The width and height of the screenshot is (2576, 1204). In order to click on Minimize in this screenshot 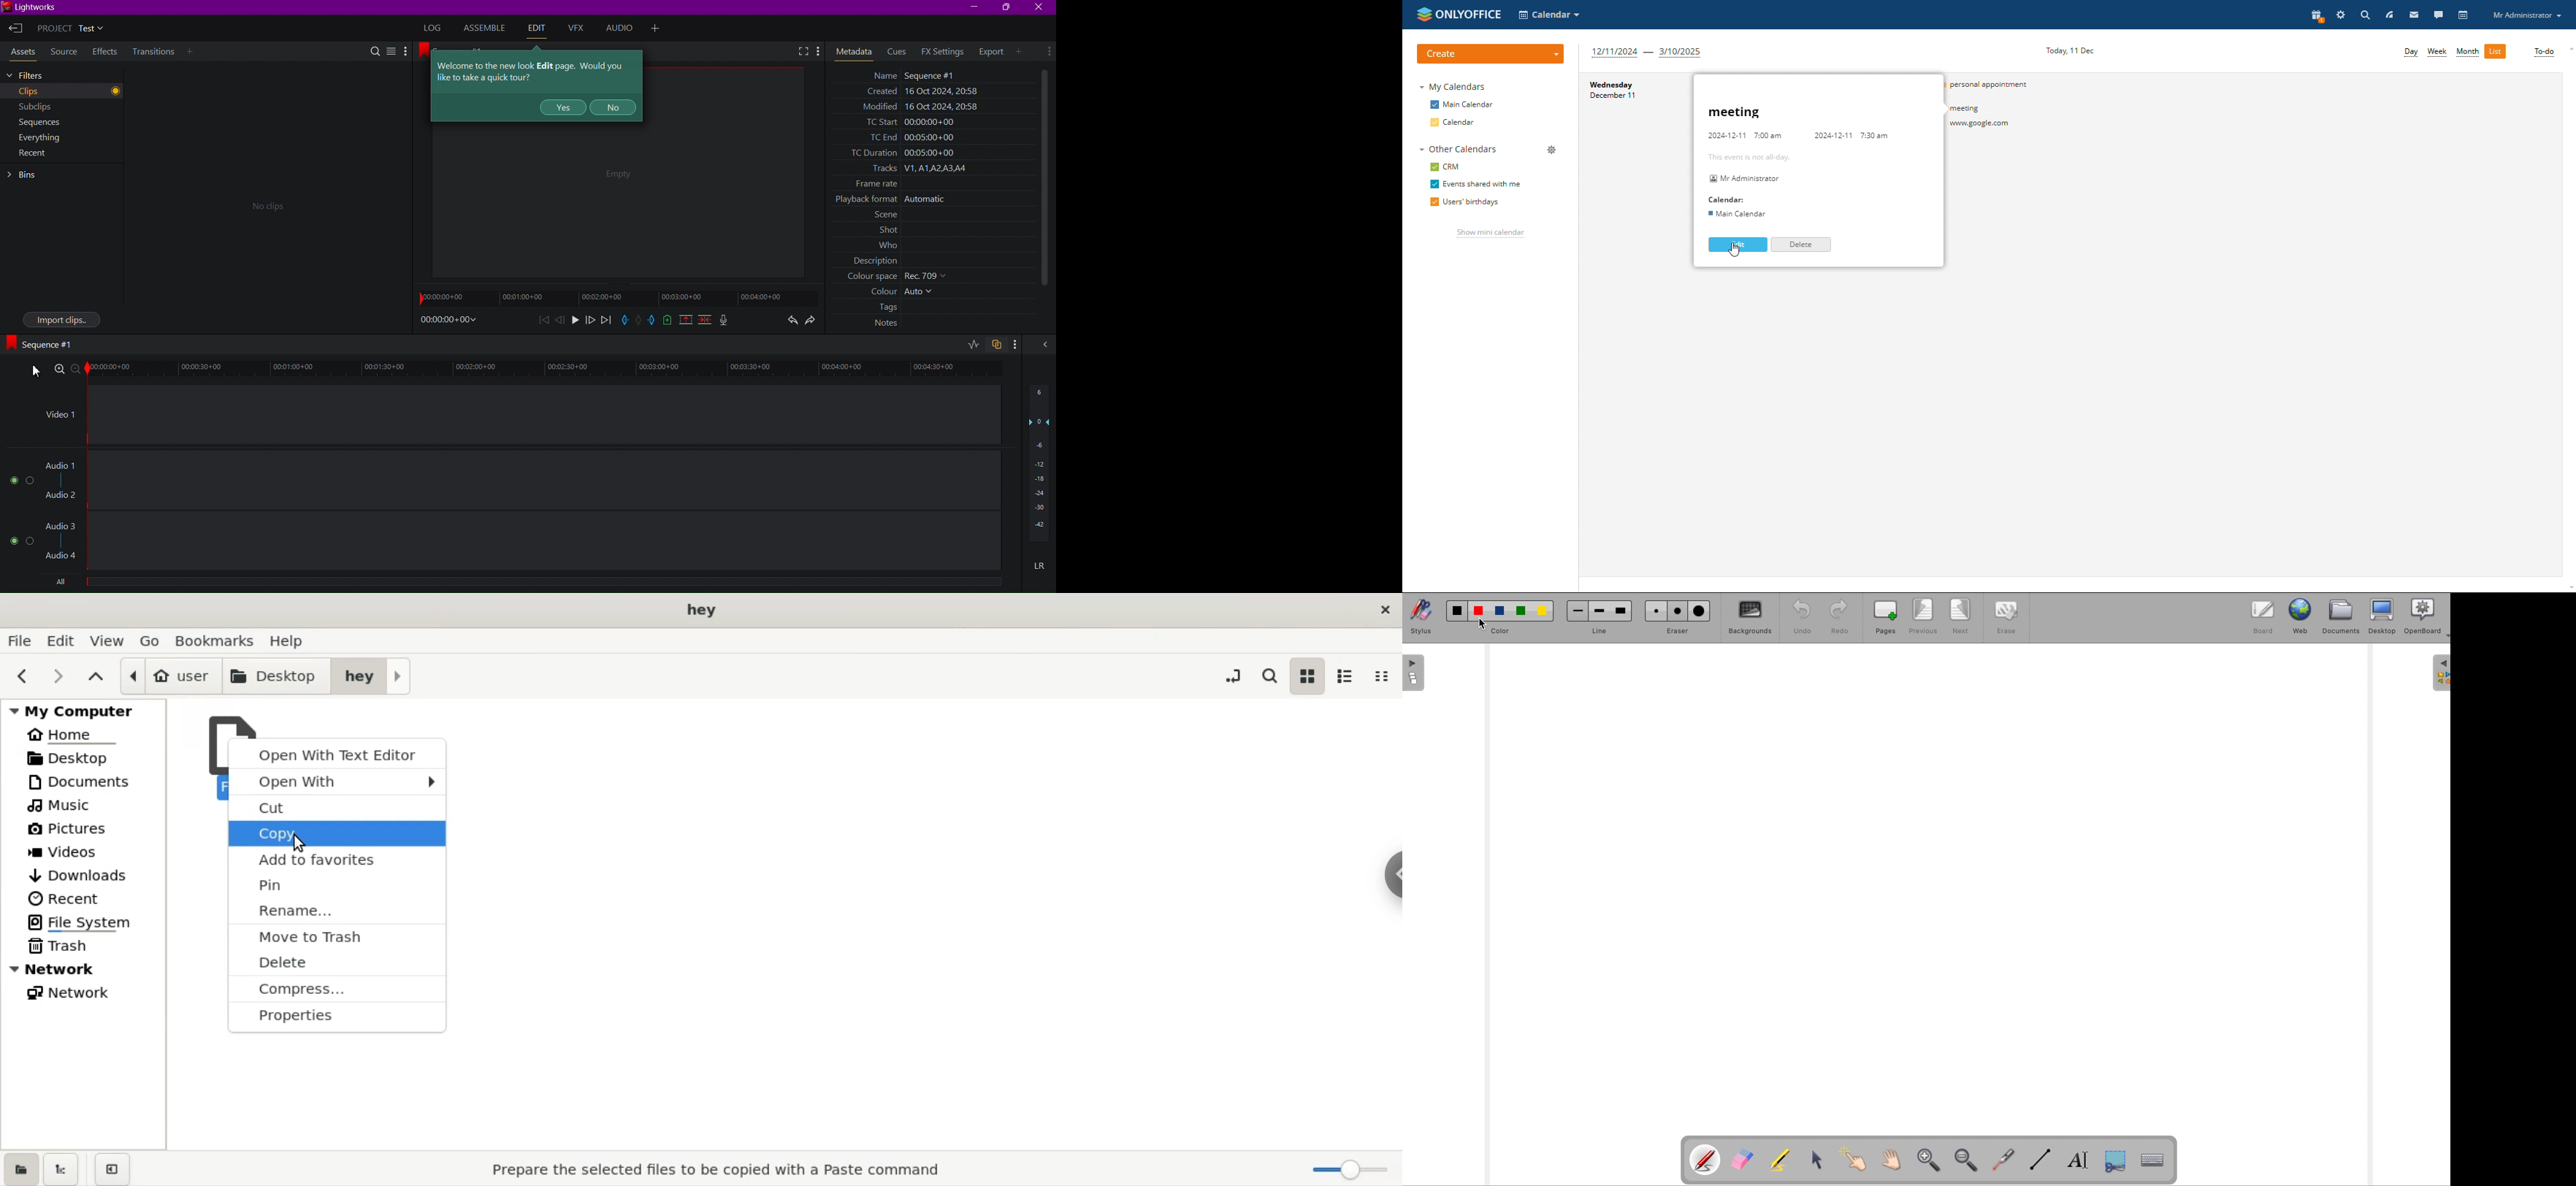, I will do `click(973, 8)`.